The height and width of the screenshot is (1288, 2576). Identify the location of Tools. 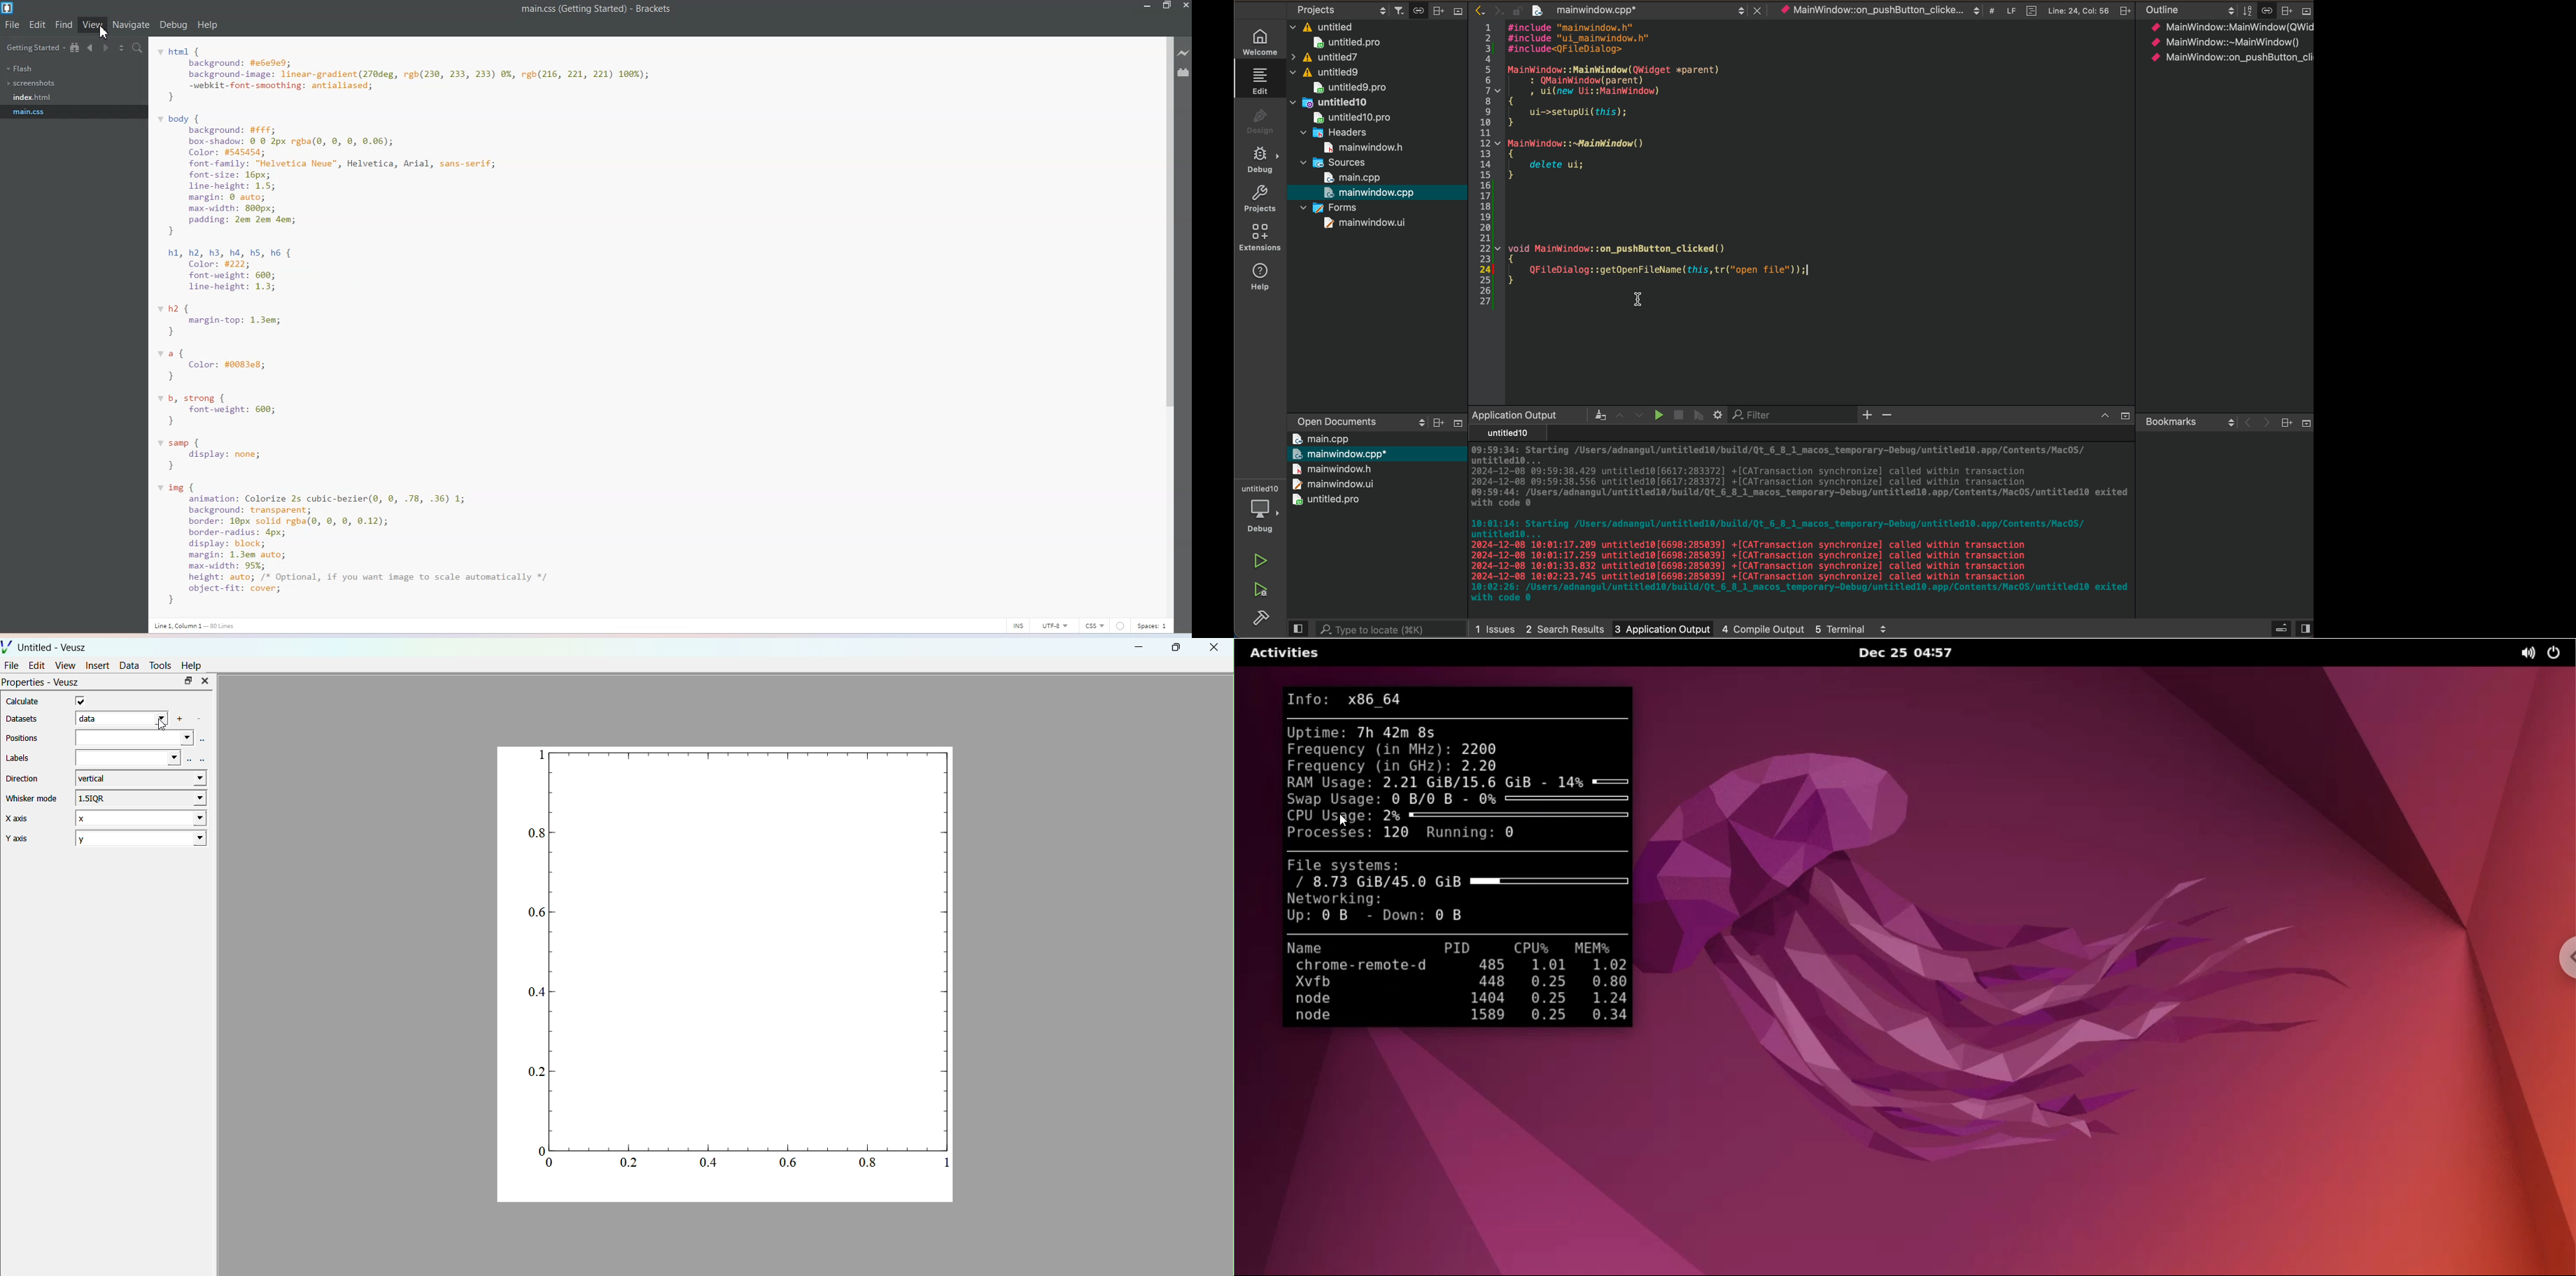
(161, 665).